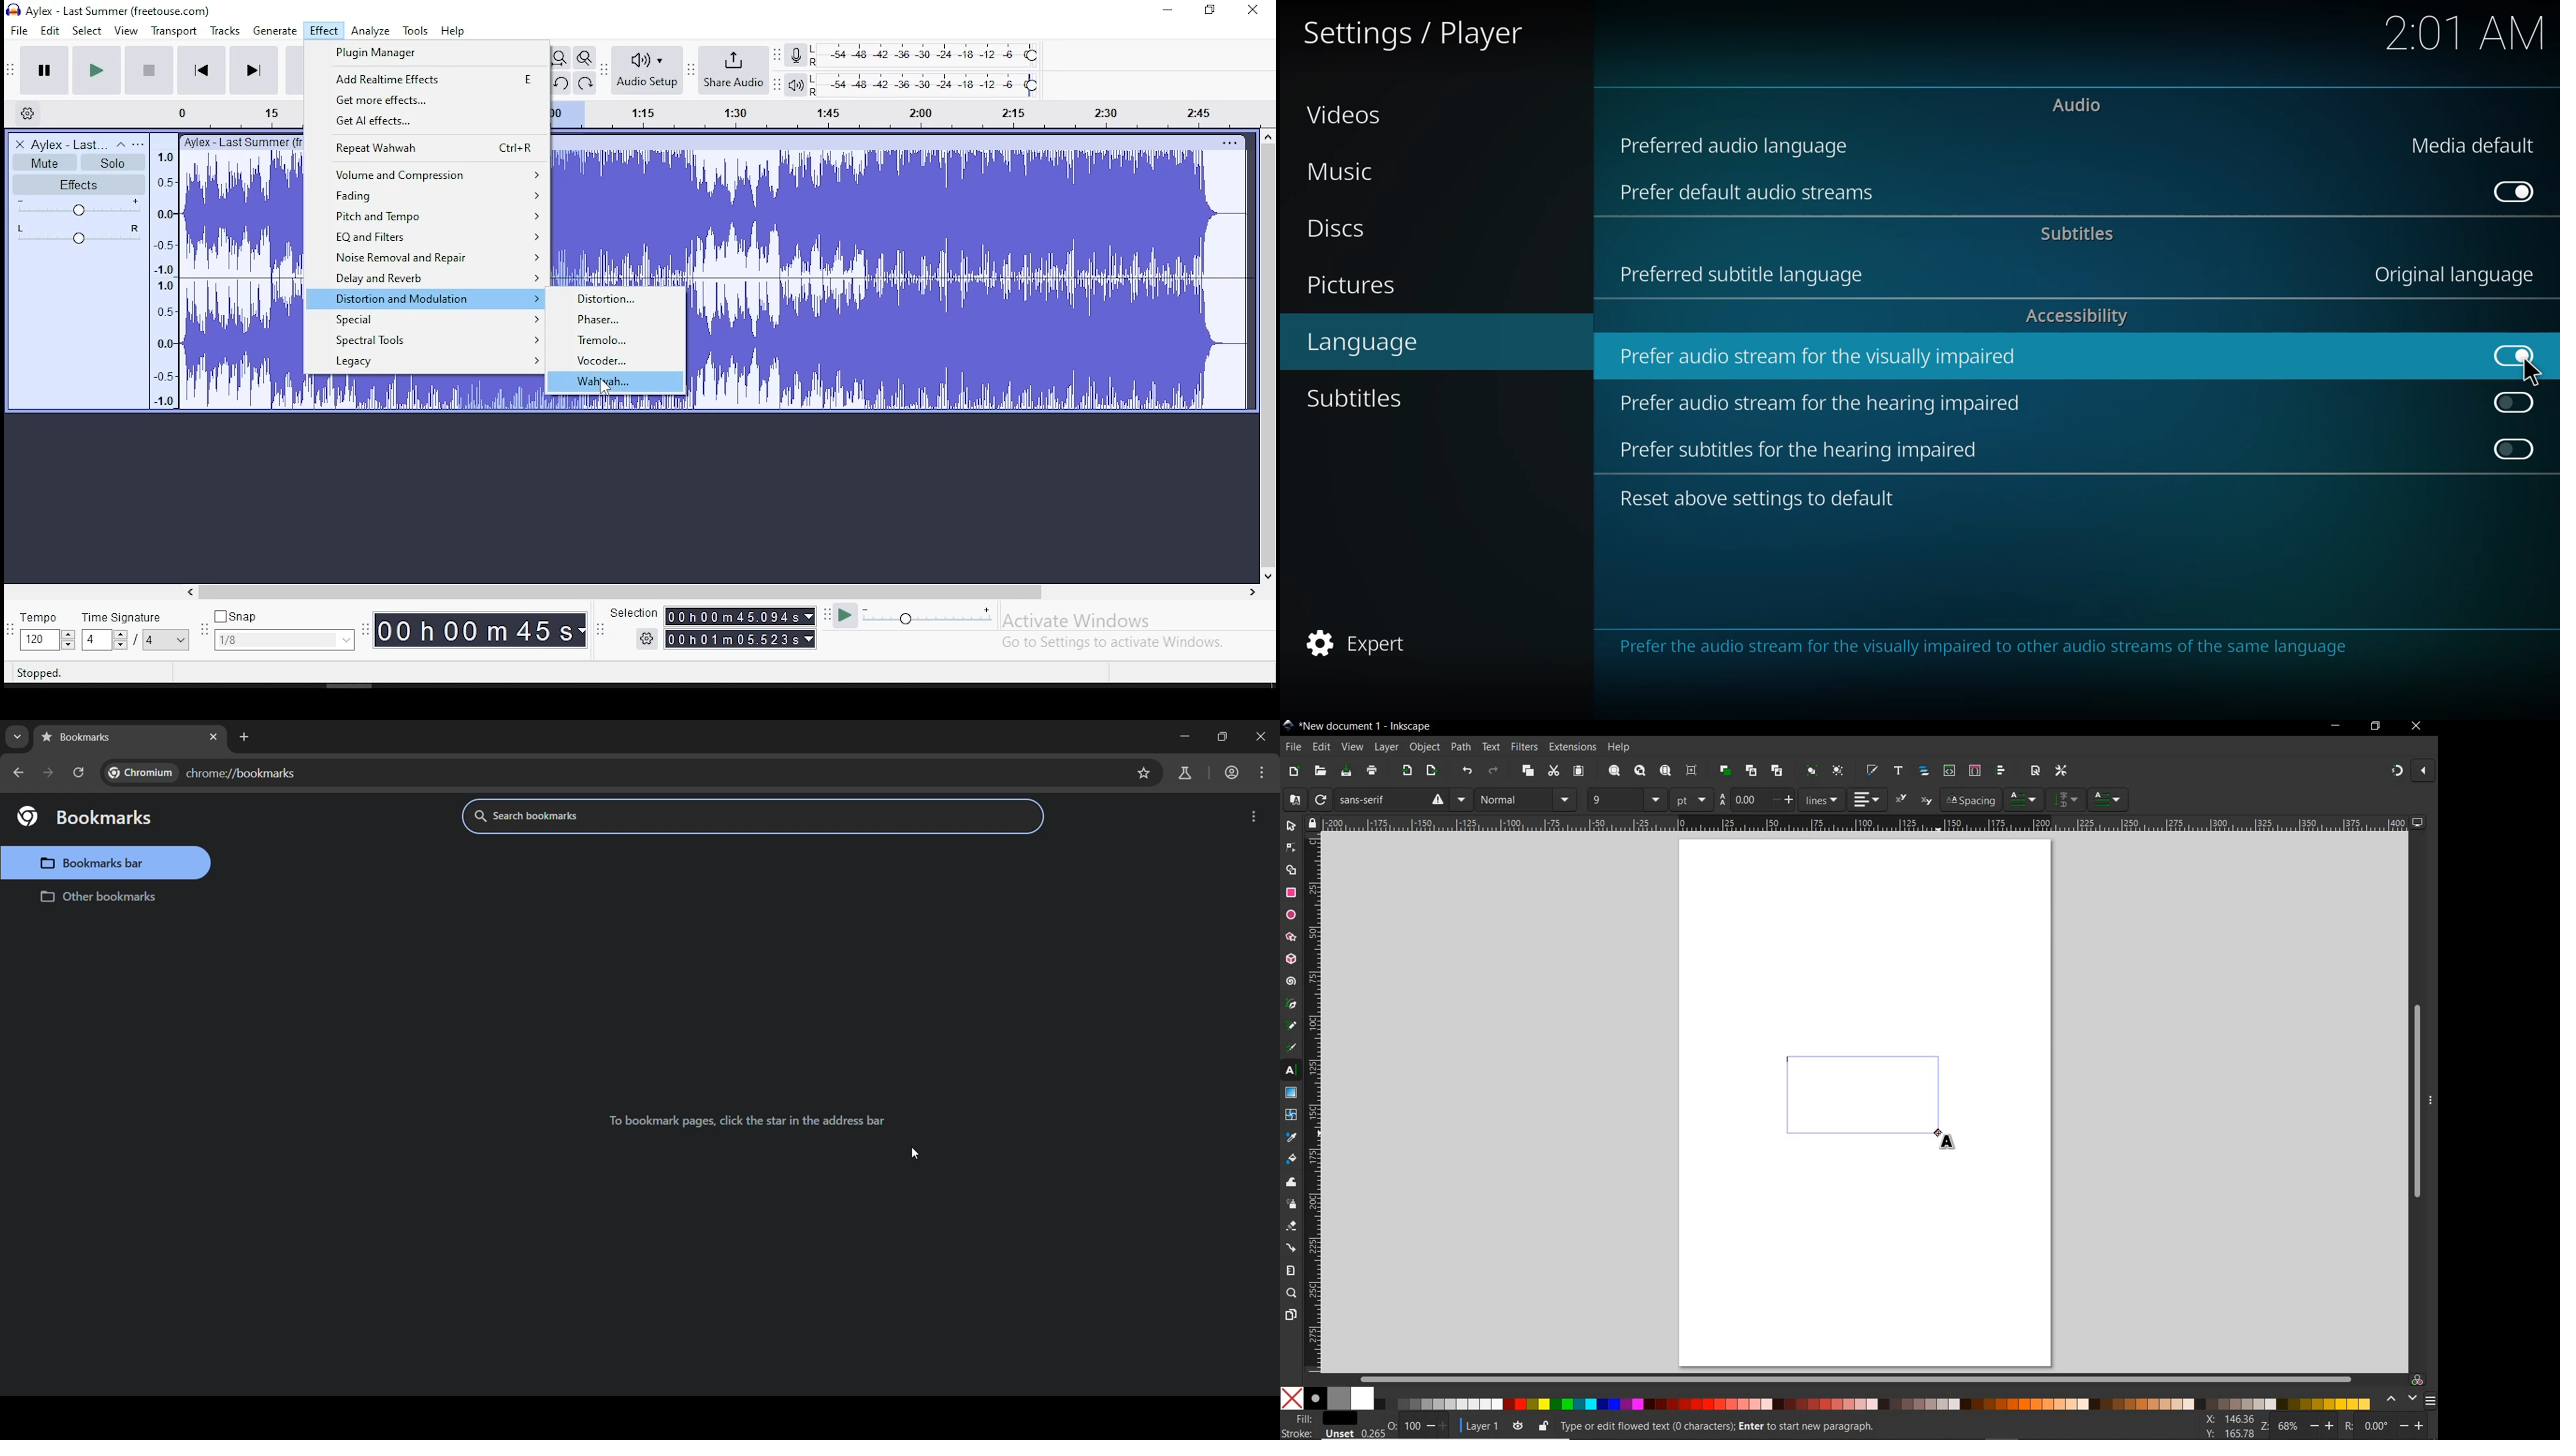 This screenshot has height=1456, width=2576. I want to click on object, so click(1423, 748).